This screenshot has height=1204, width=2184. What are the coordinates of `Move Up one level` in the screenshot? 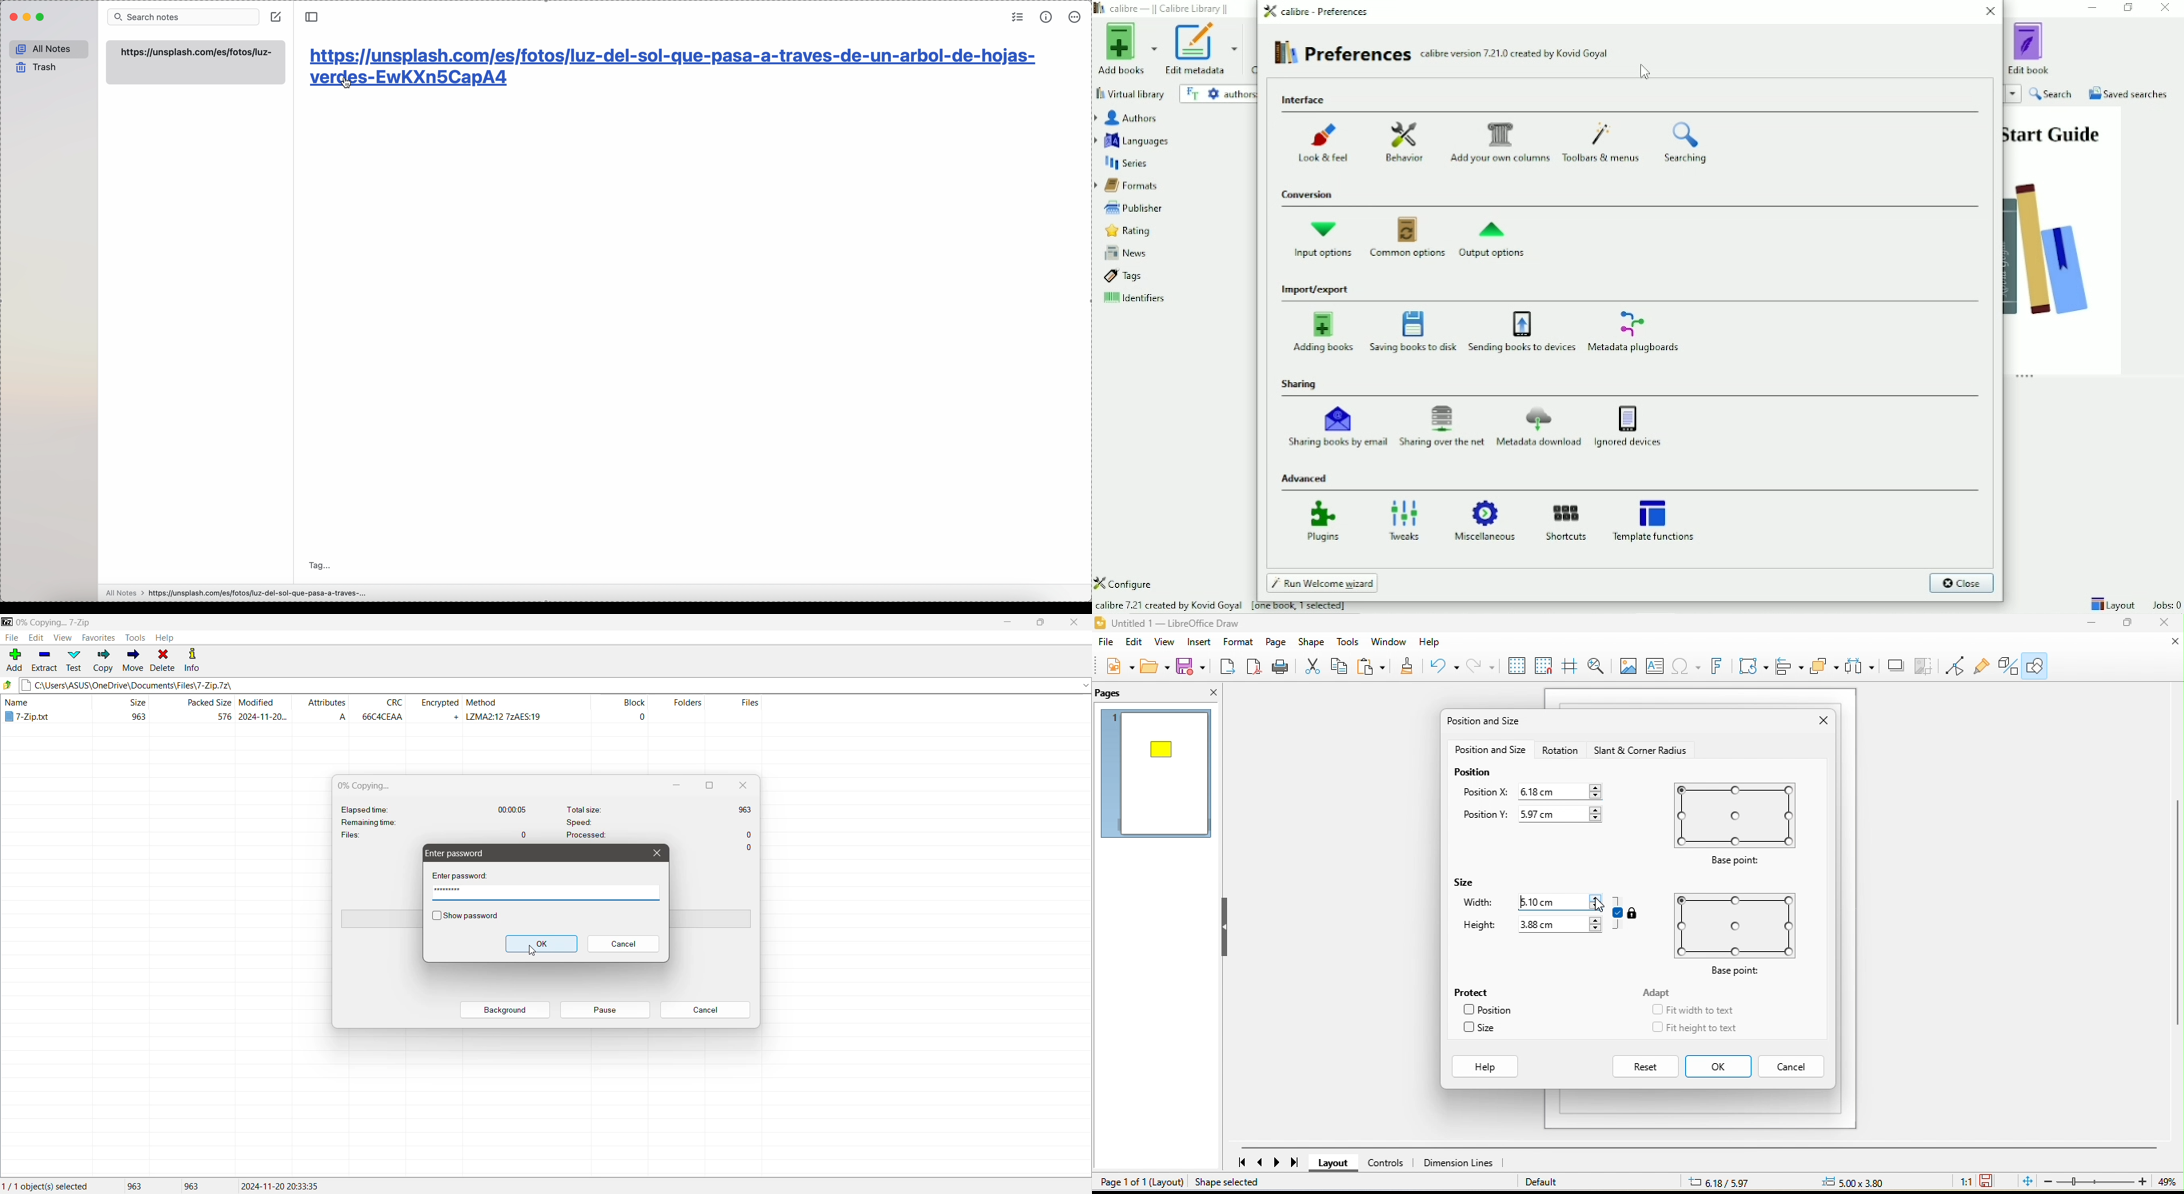 It's located at (8, 685).